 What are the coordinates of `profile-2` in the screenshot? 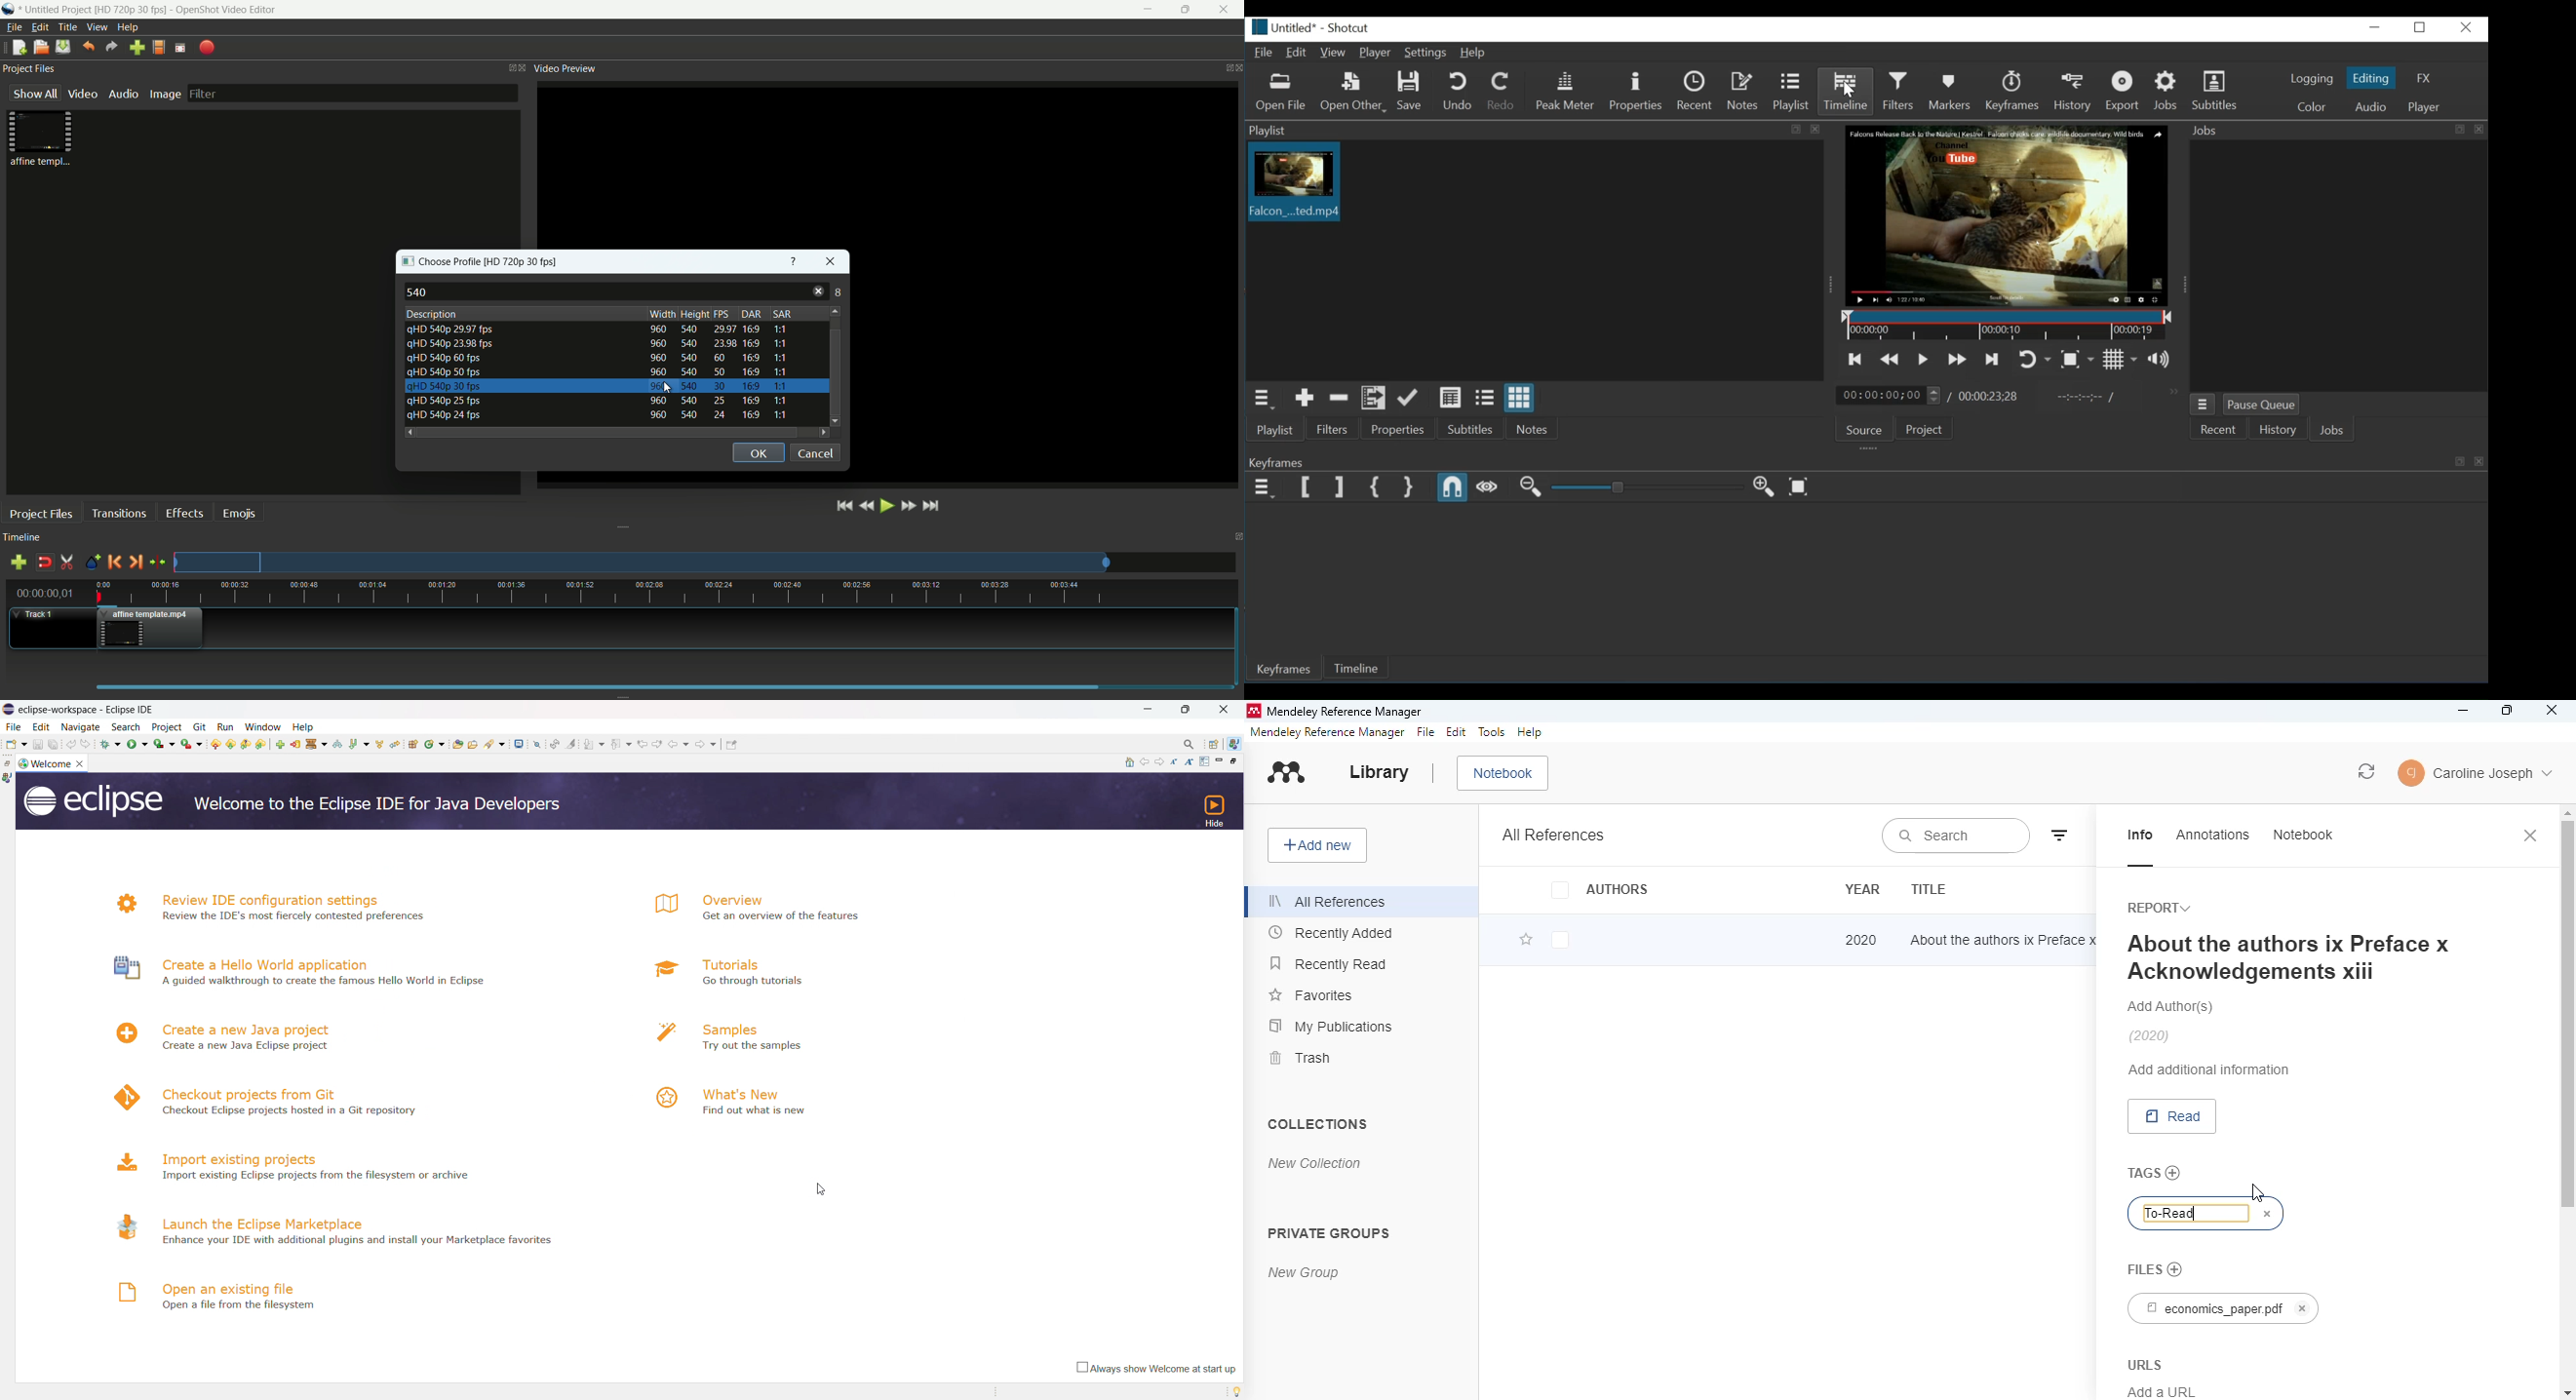 It's located at (602, 344).